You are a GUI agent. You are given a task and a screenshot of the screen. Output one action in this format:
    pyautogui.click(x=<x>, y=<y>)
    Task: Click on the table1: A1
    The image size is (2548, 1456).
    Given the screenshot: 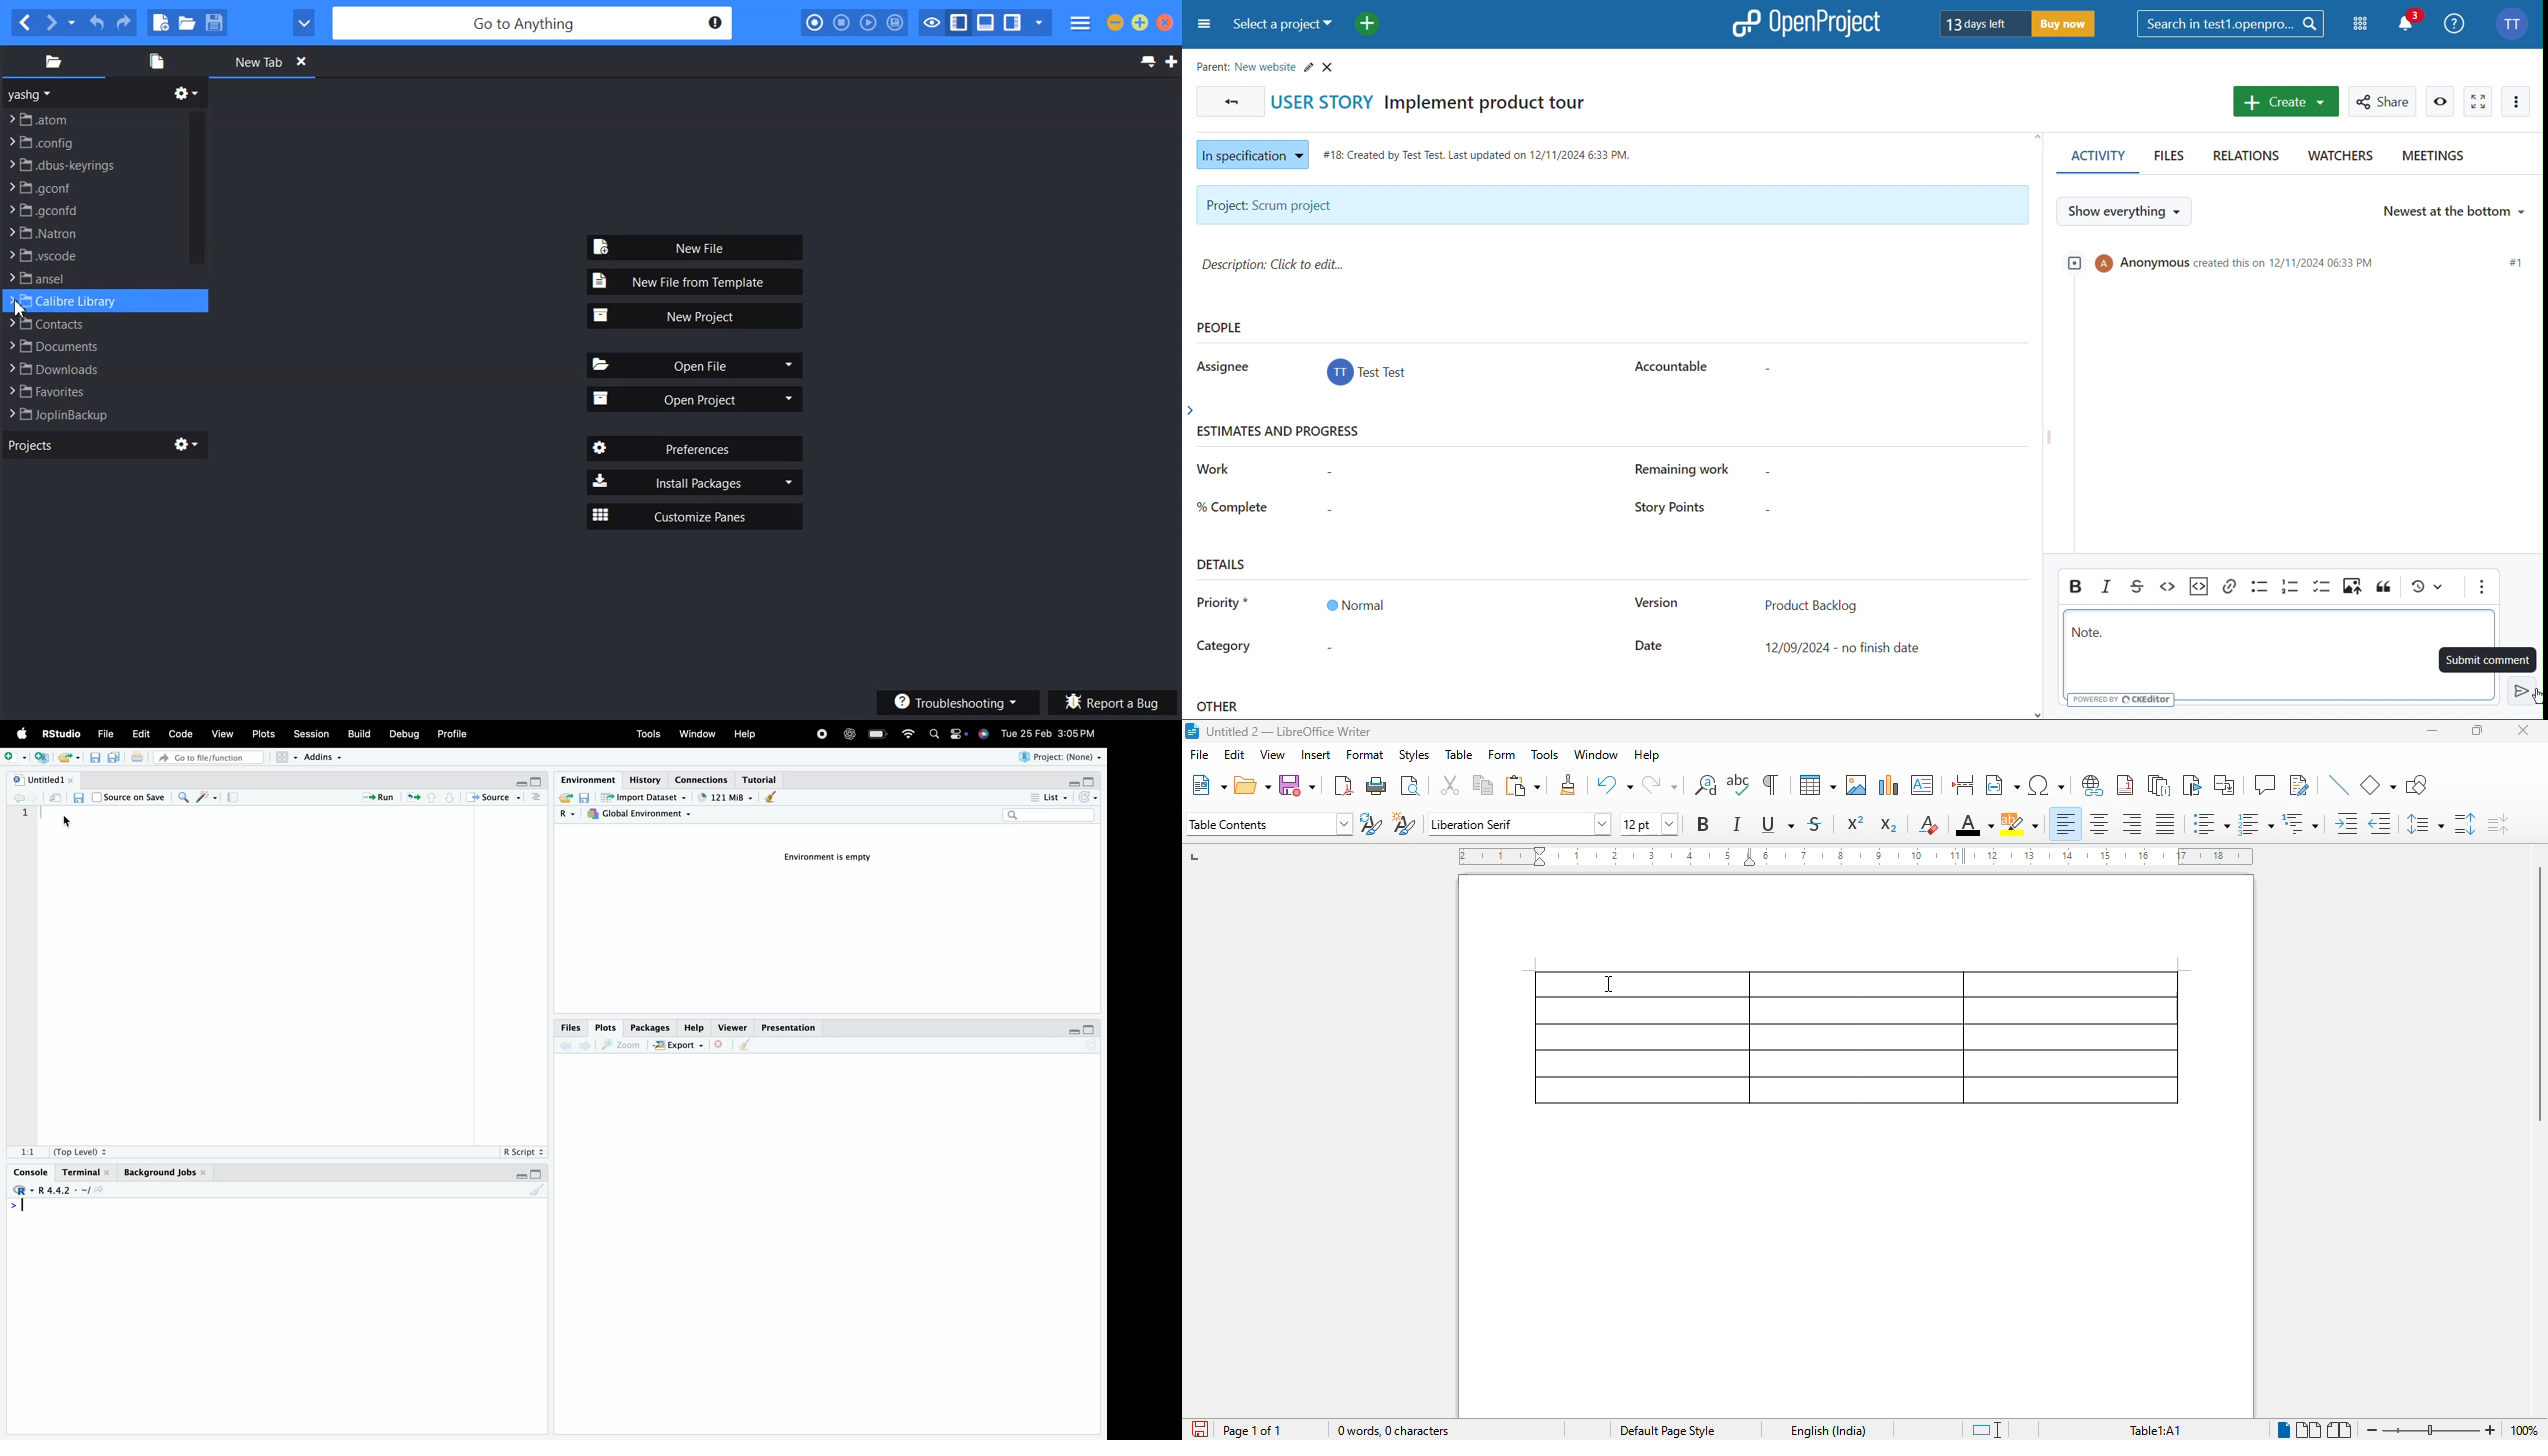 What is the action you would take?
    pyautogui.click(x=2155, y=1431)
    